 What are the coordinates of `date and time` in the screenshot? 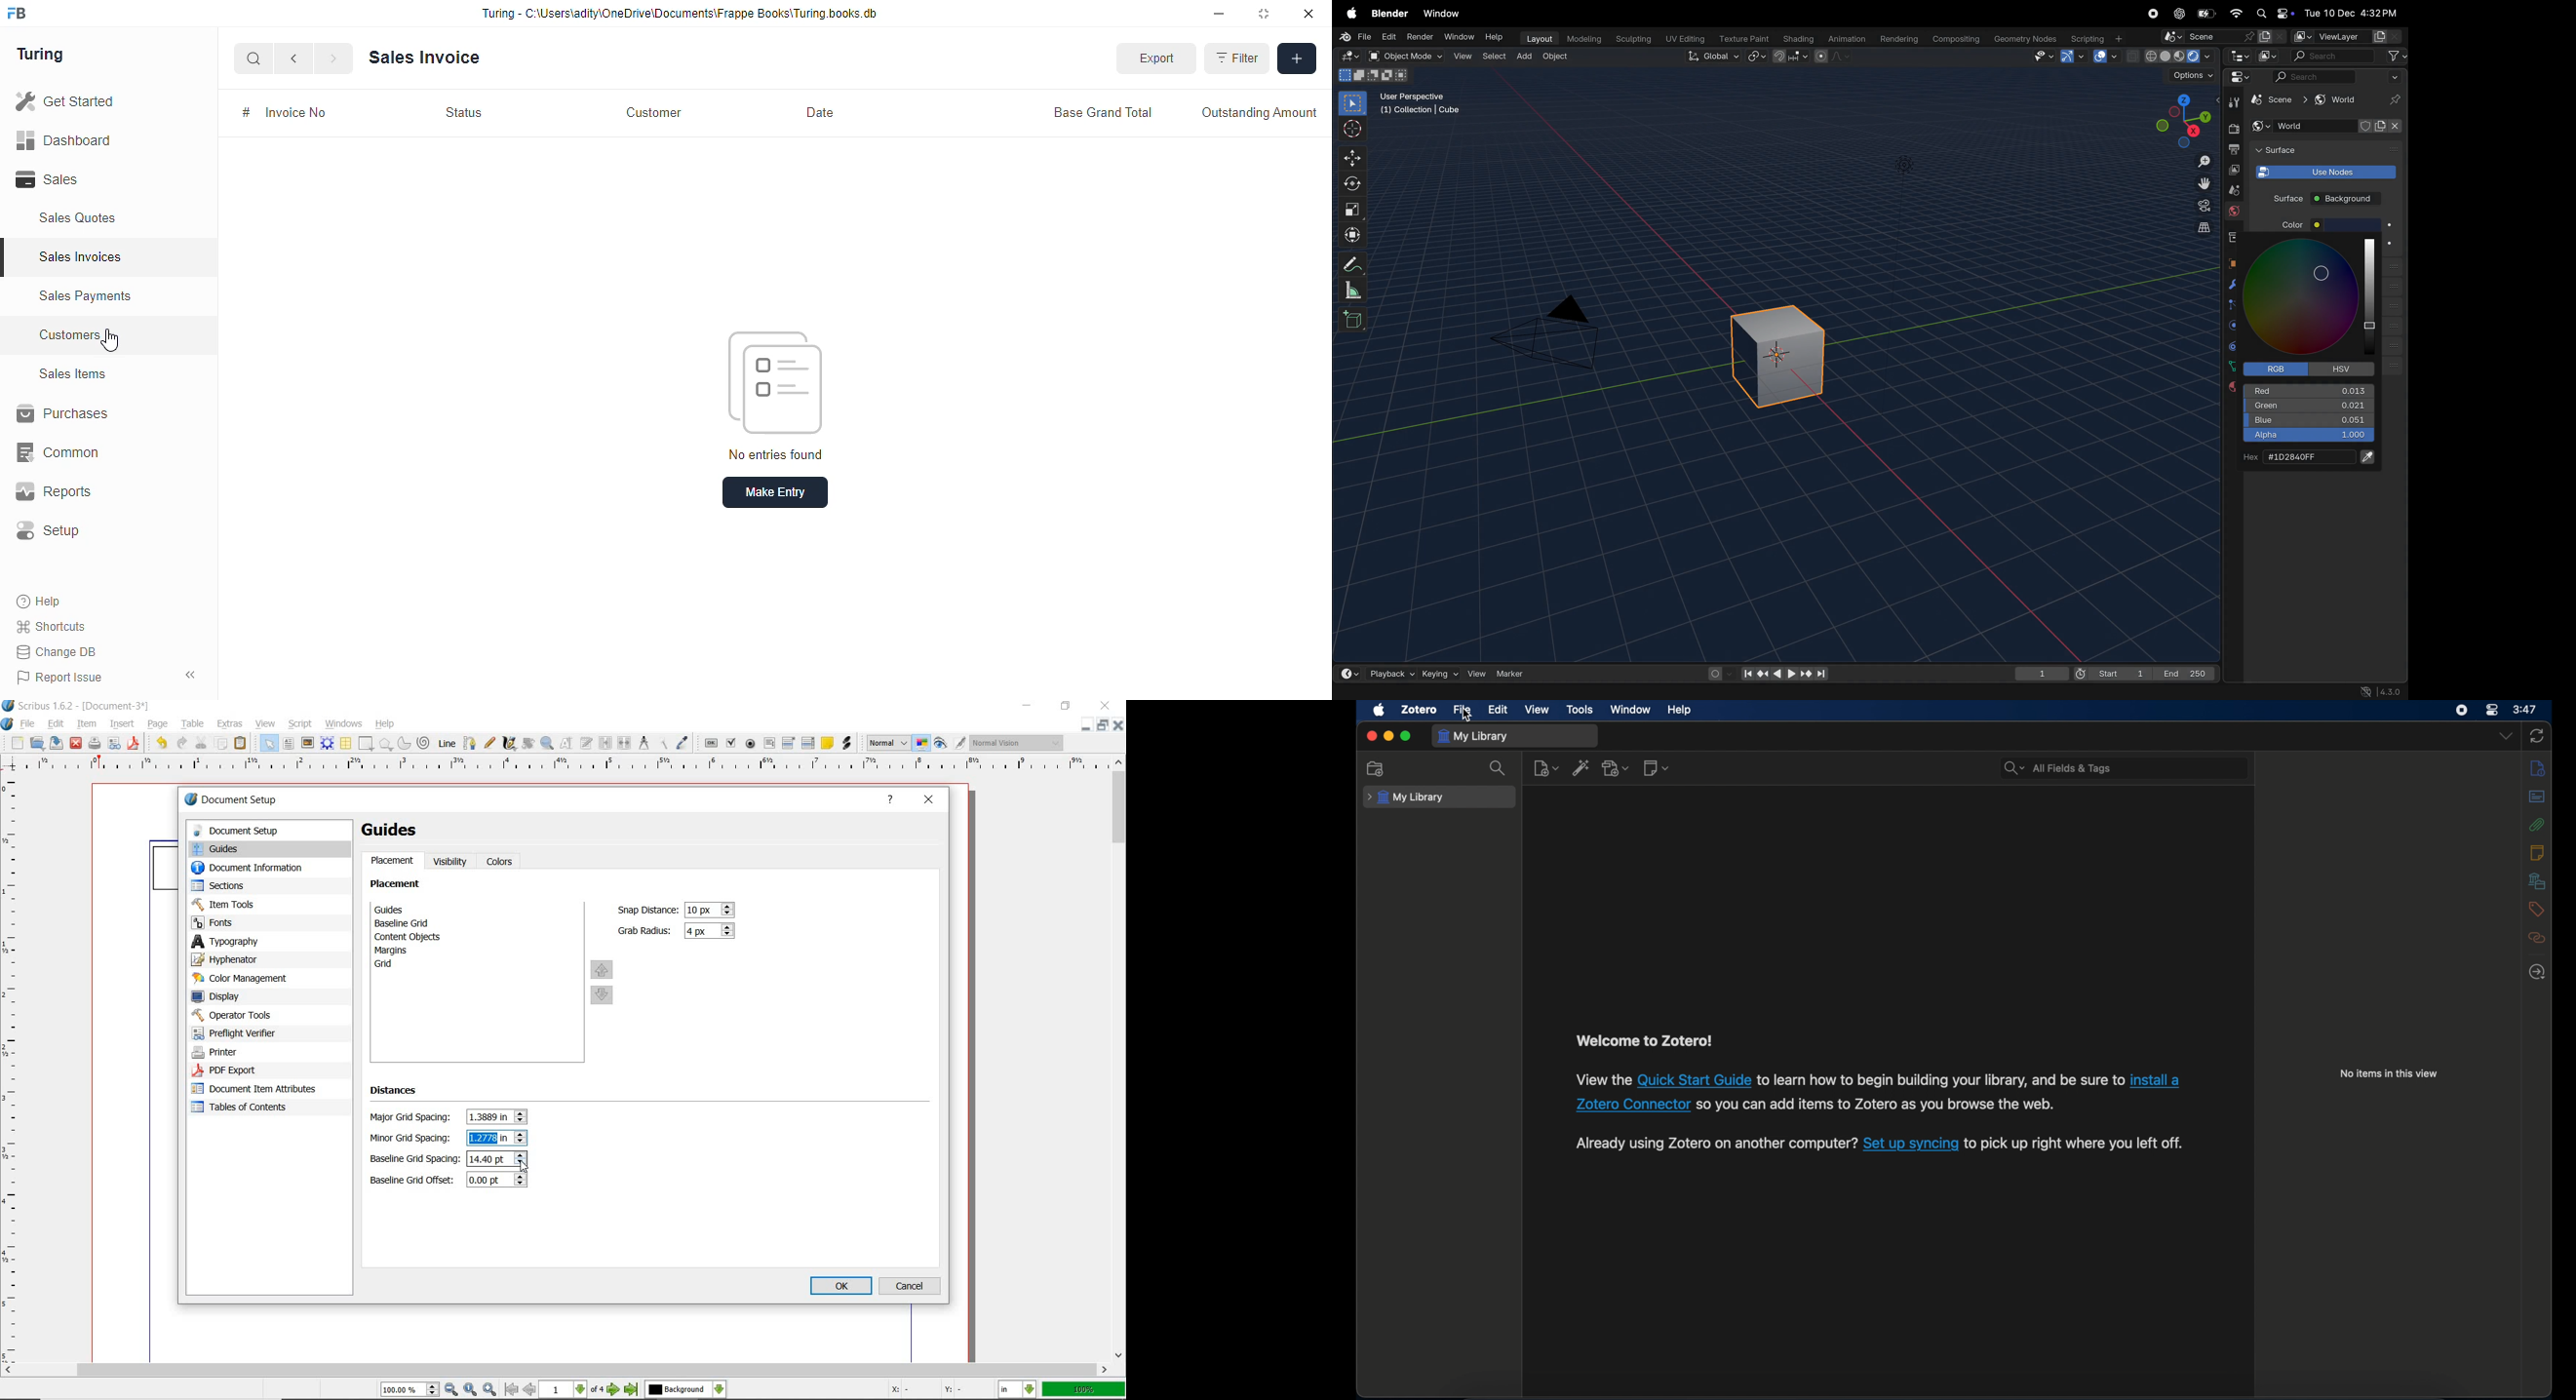 It's located at (2350, 11).